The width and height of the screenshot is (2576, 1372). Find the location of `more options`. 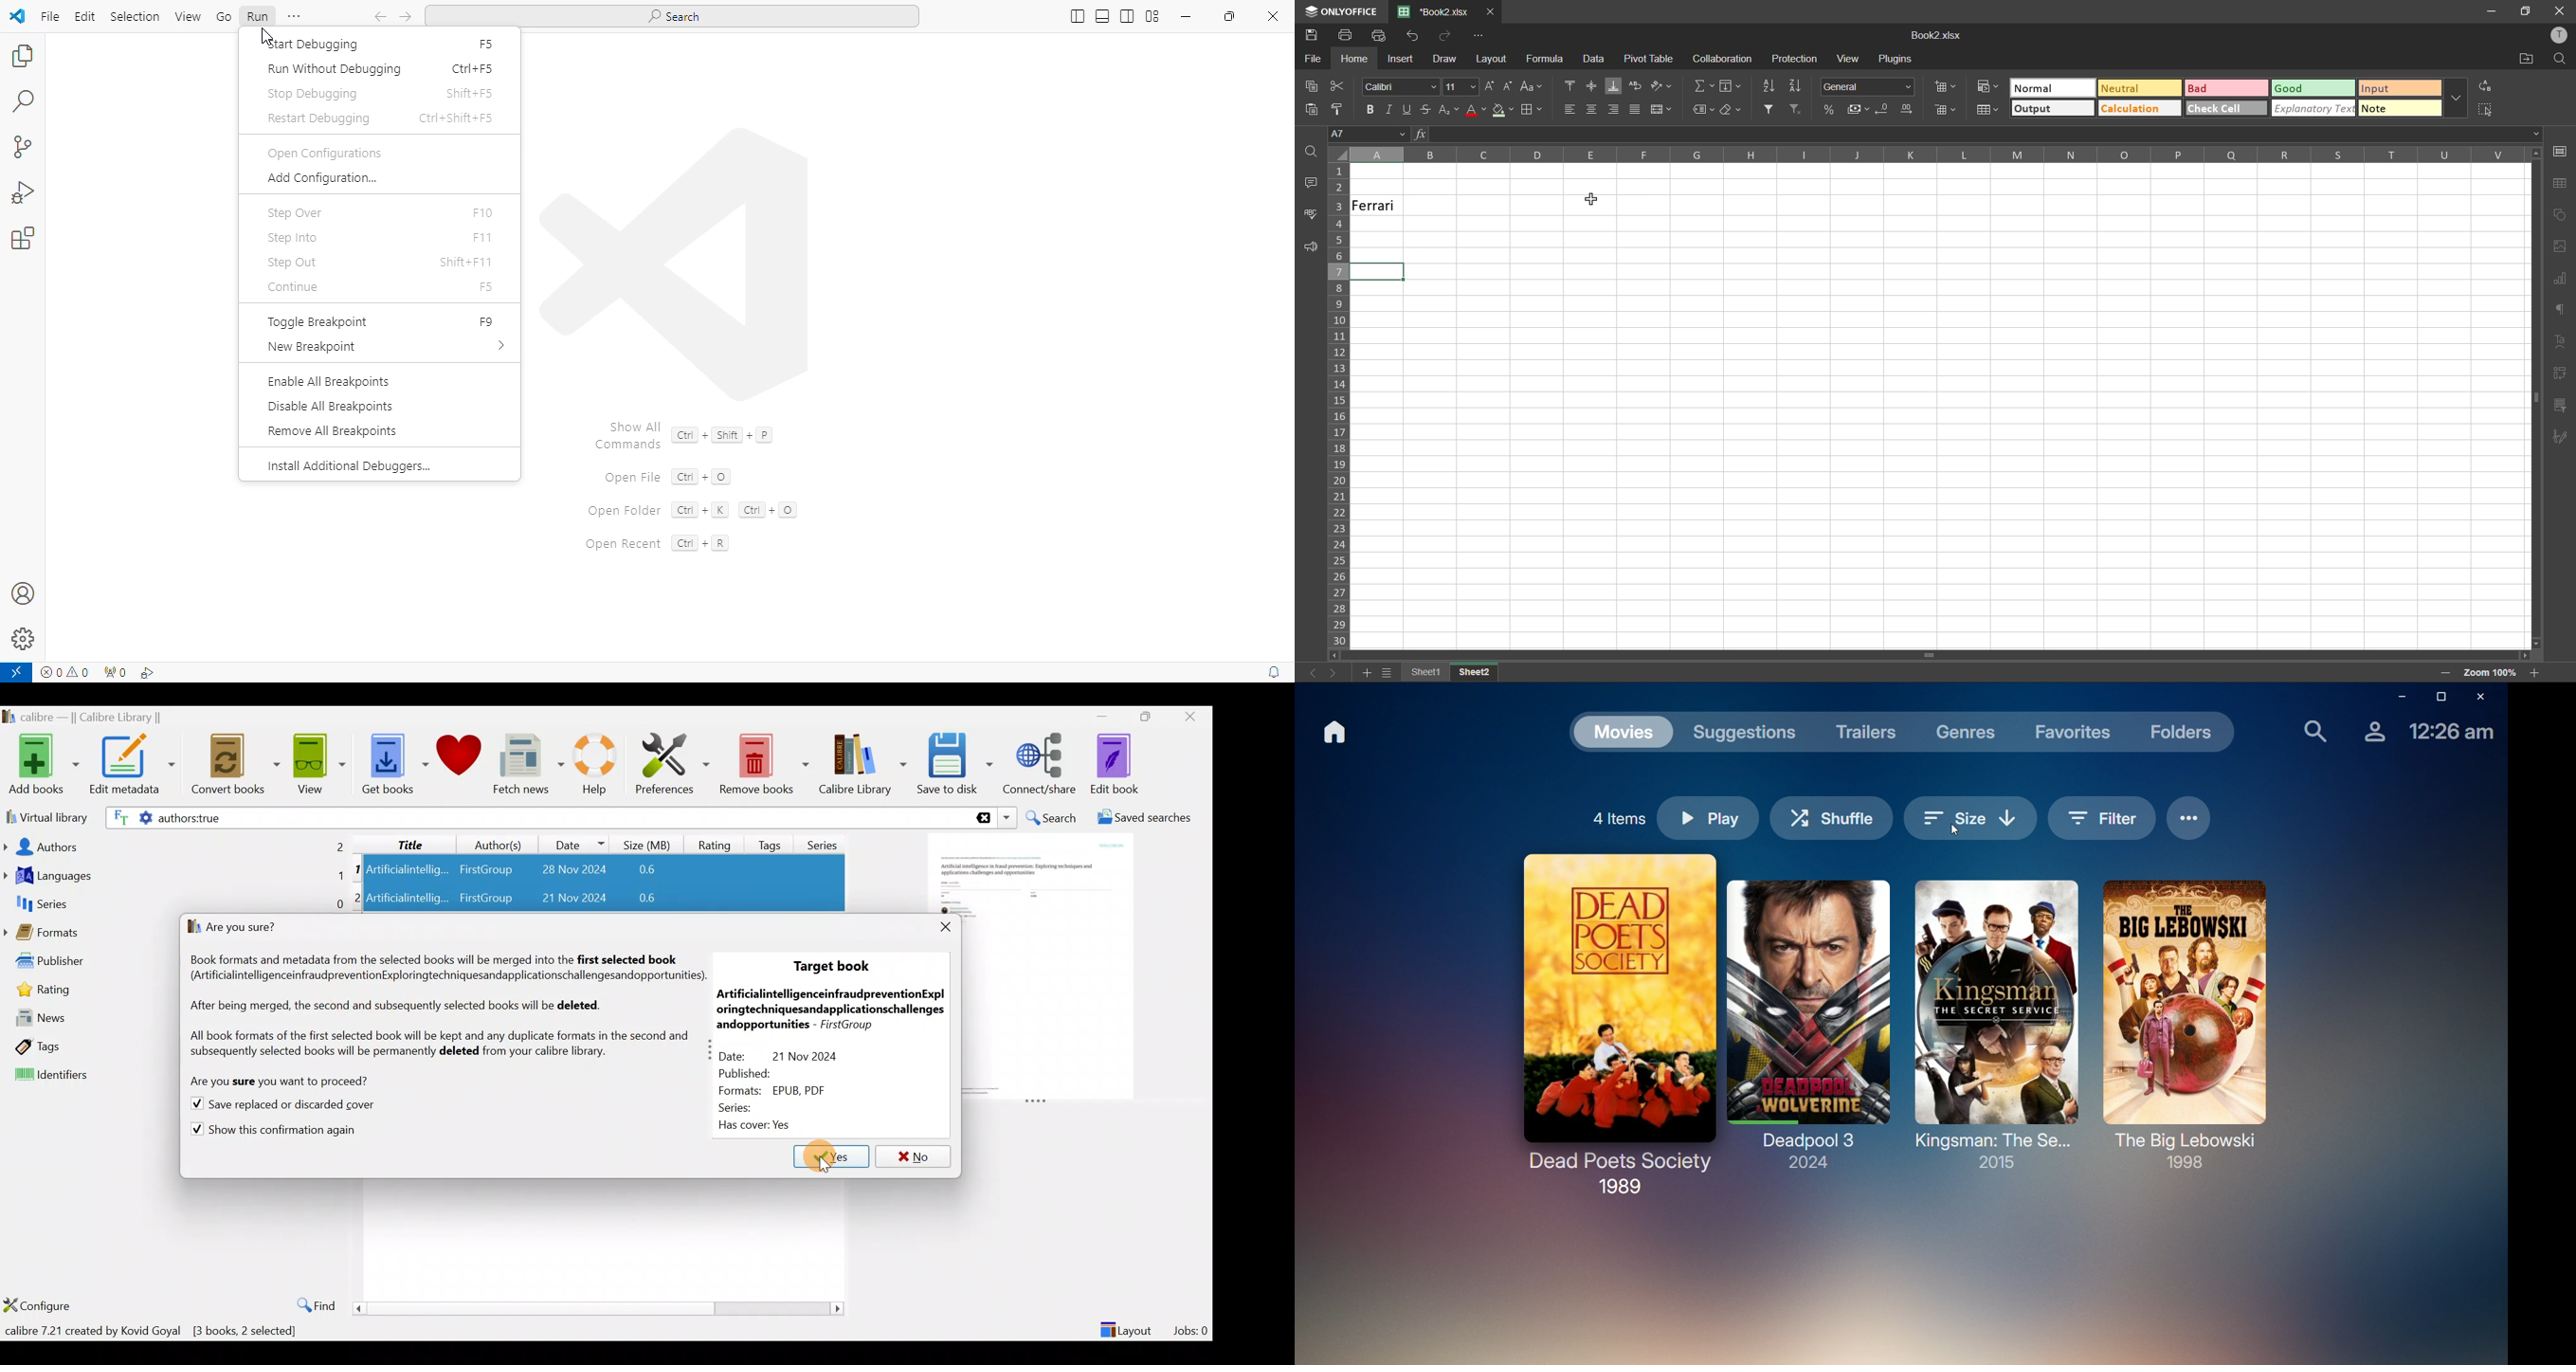

more options is located at coordinates (2456, 97).